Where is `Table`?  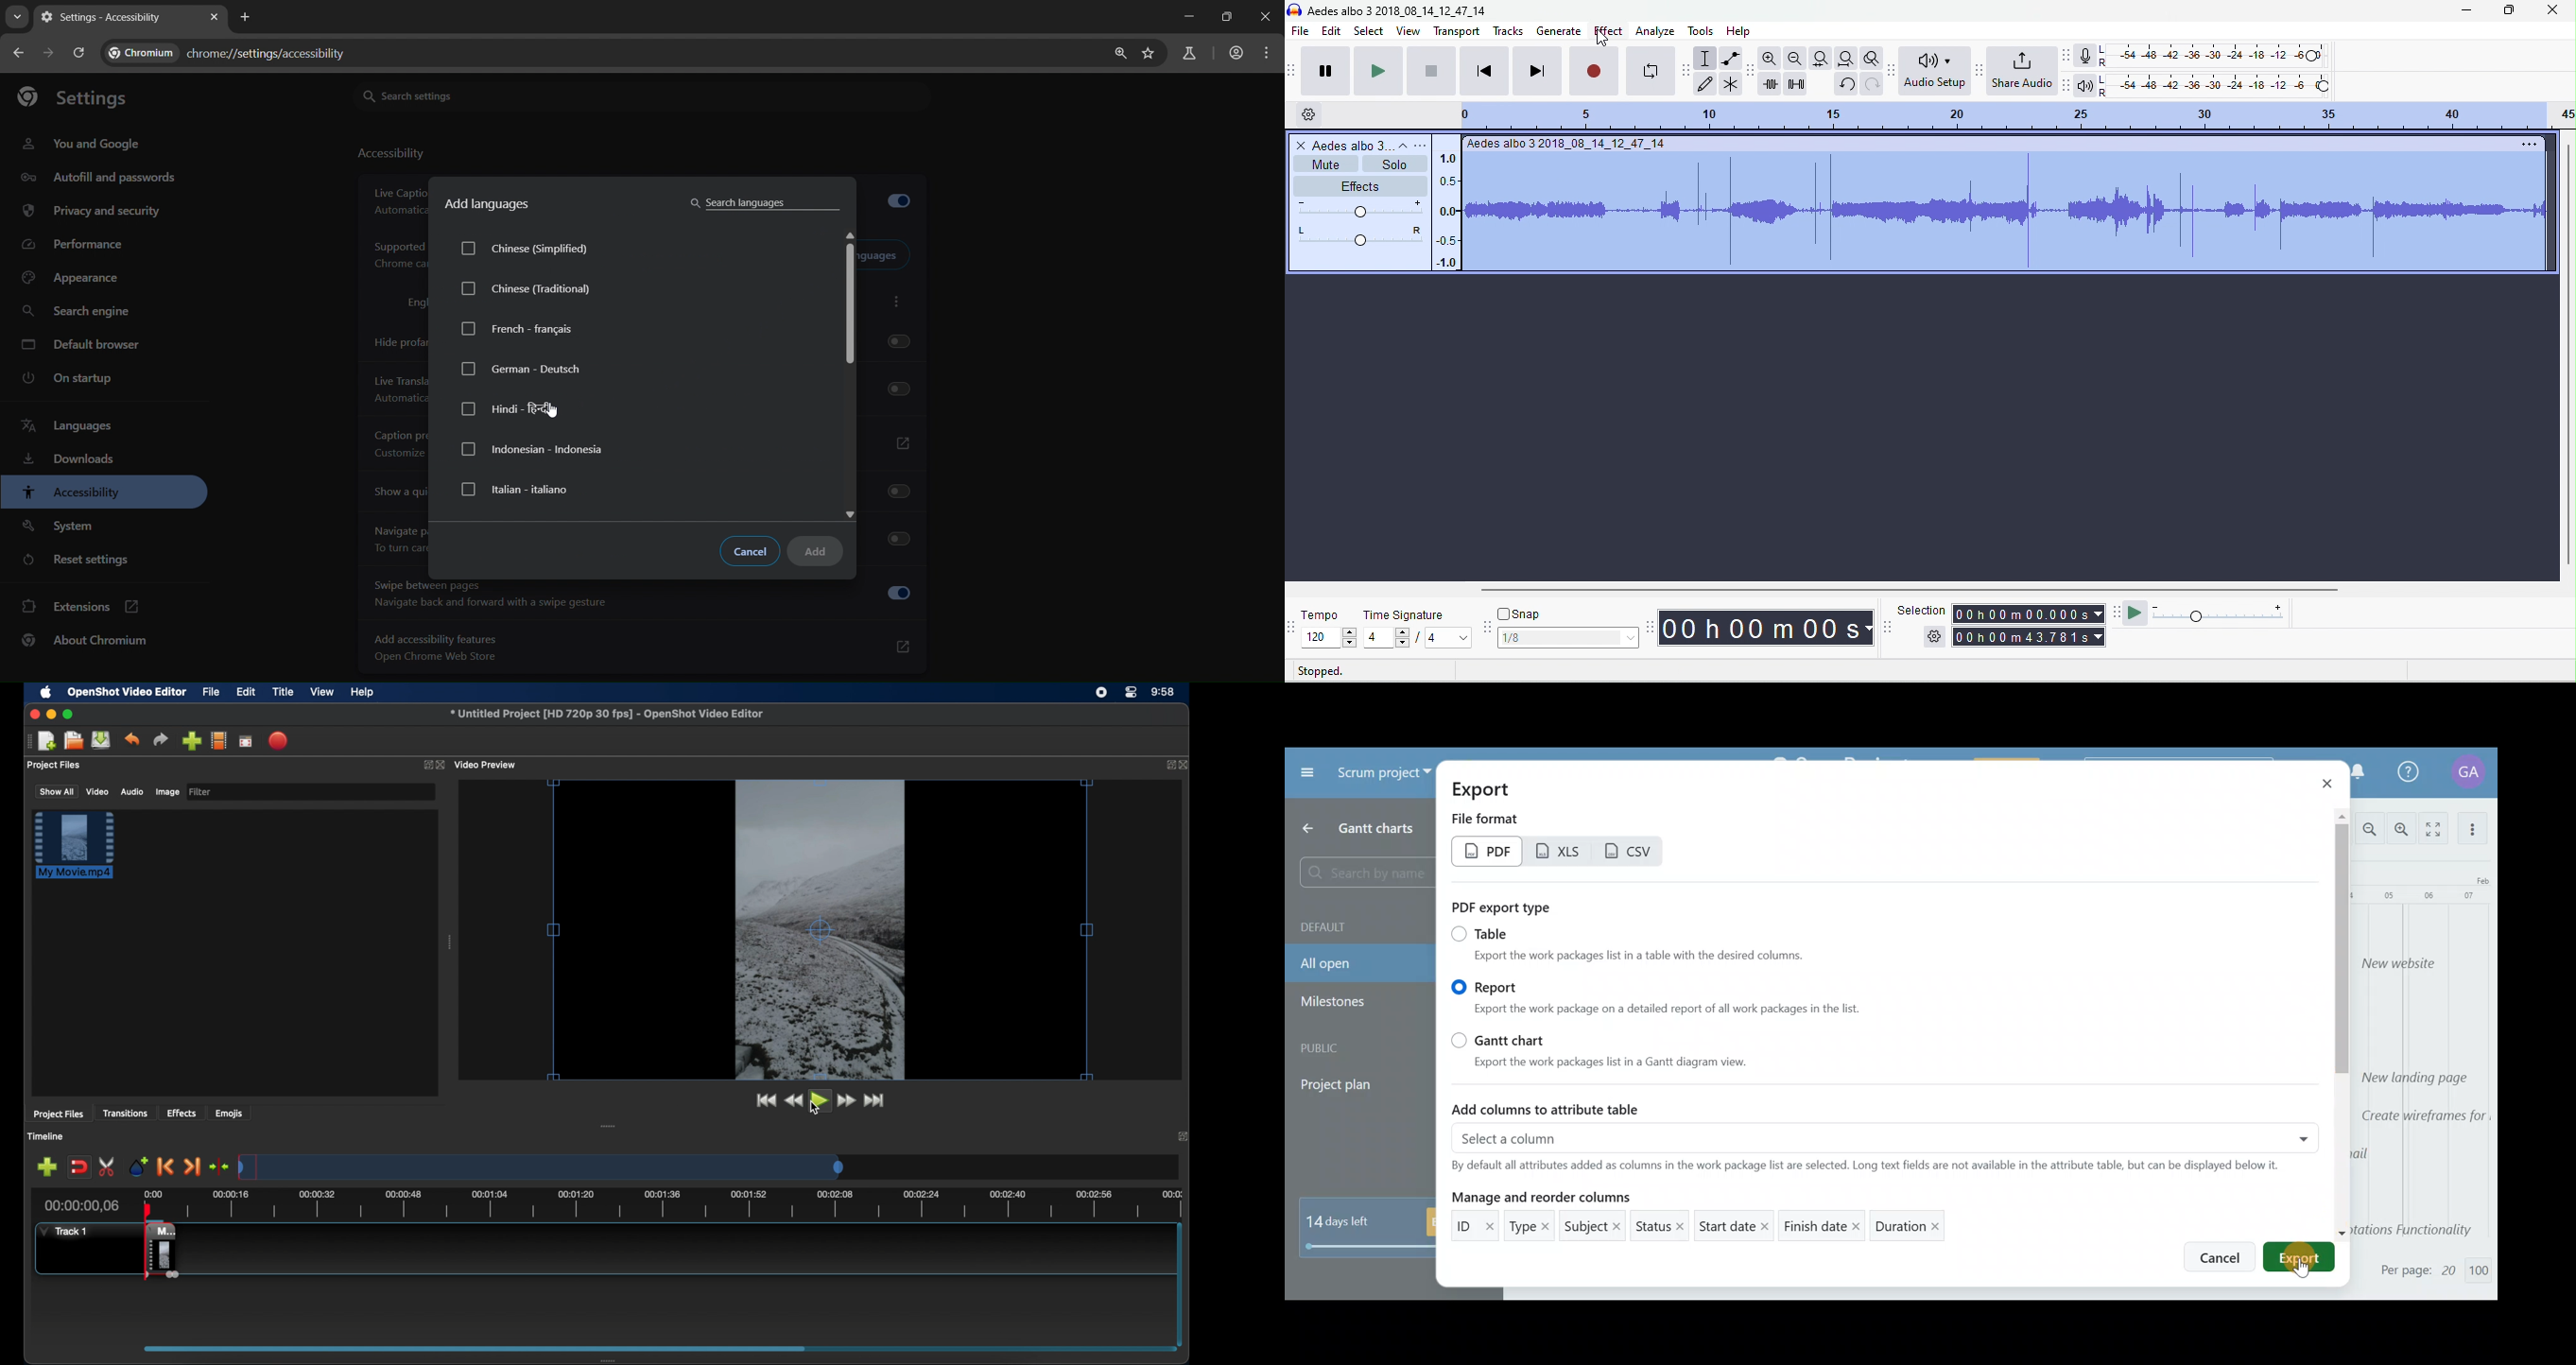
Table is located at coordinates (1491, 934).